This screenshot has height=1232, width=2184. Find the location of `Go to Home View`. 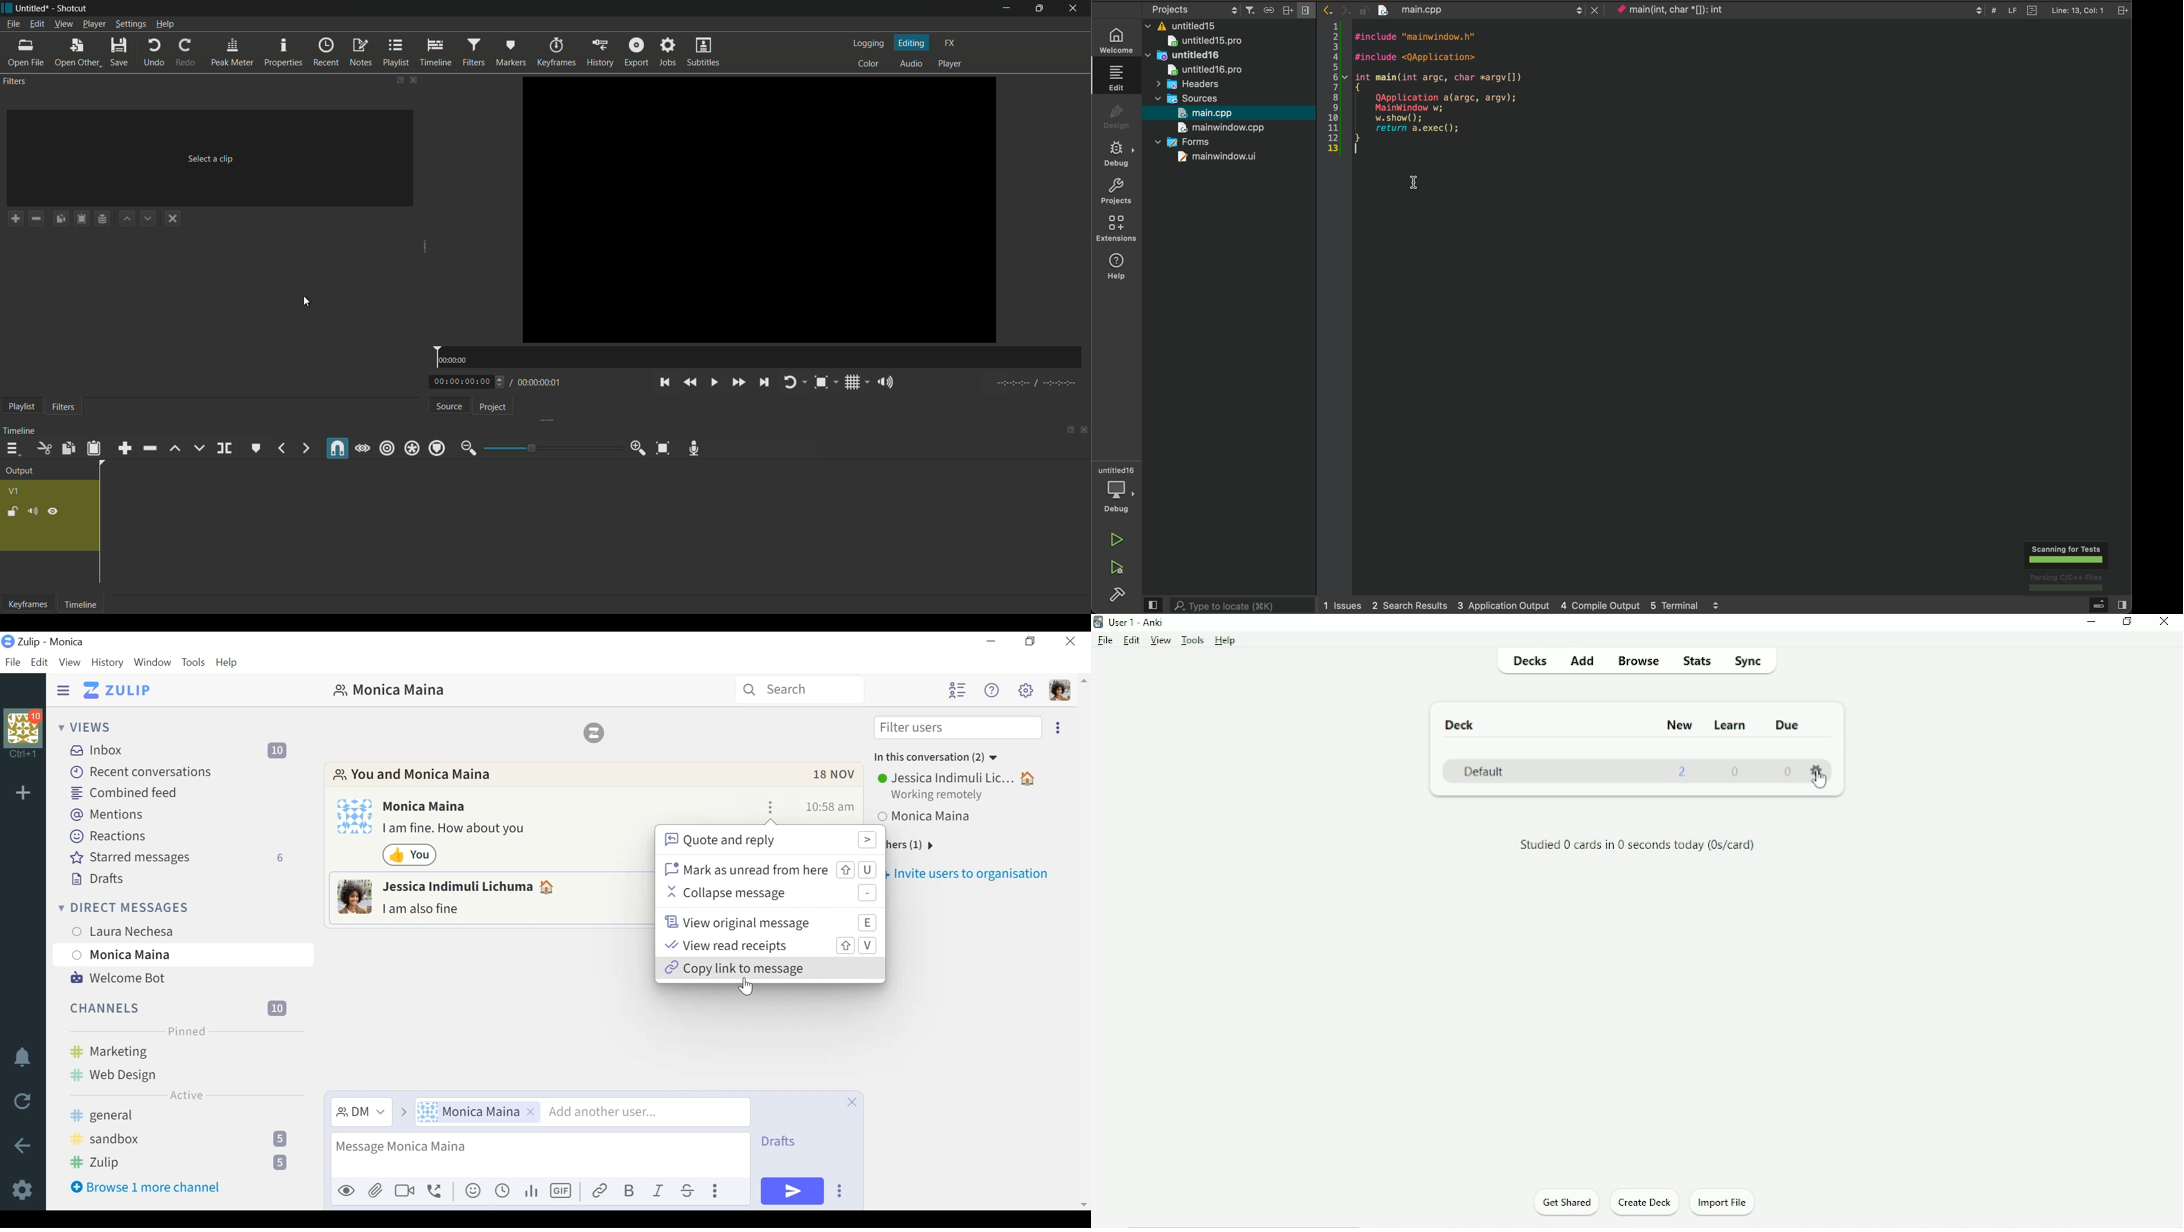

Go to Home View is located at coordinates (117, 690).